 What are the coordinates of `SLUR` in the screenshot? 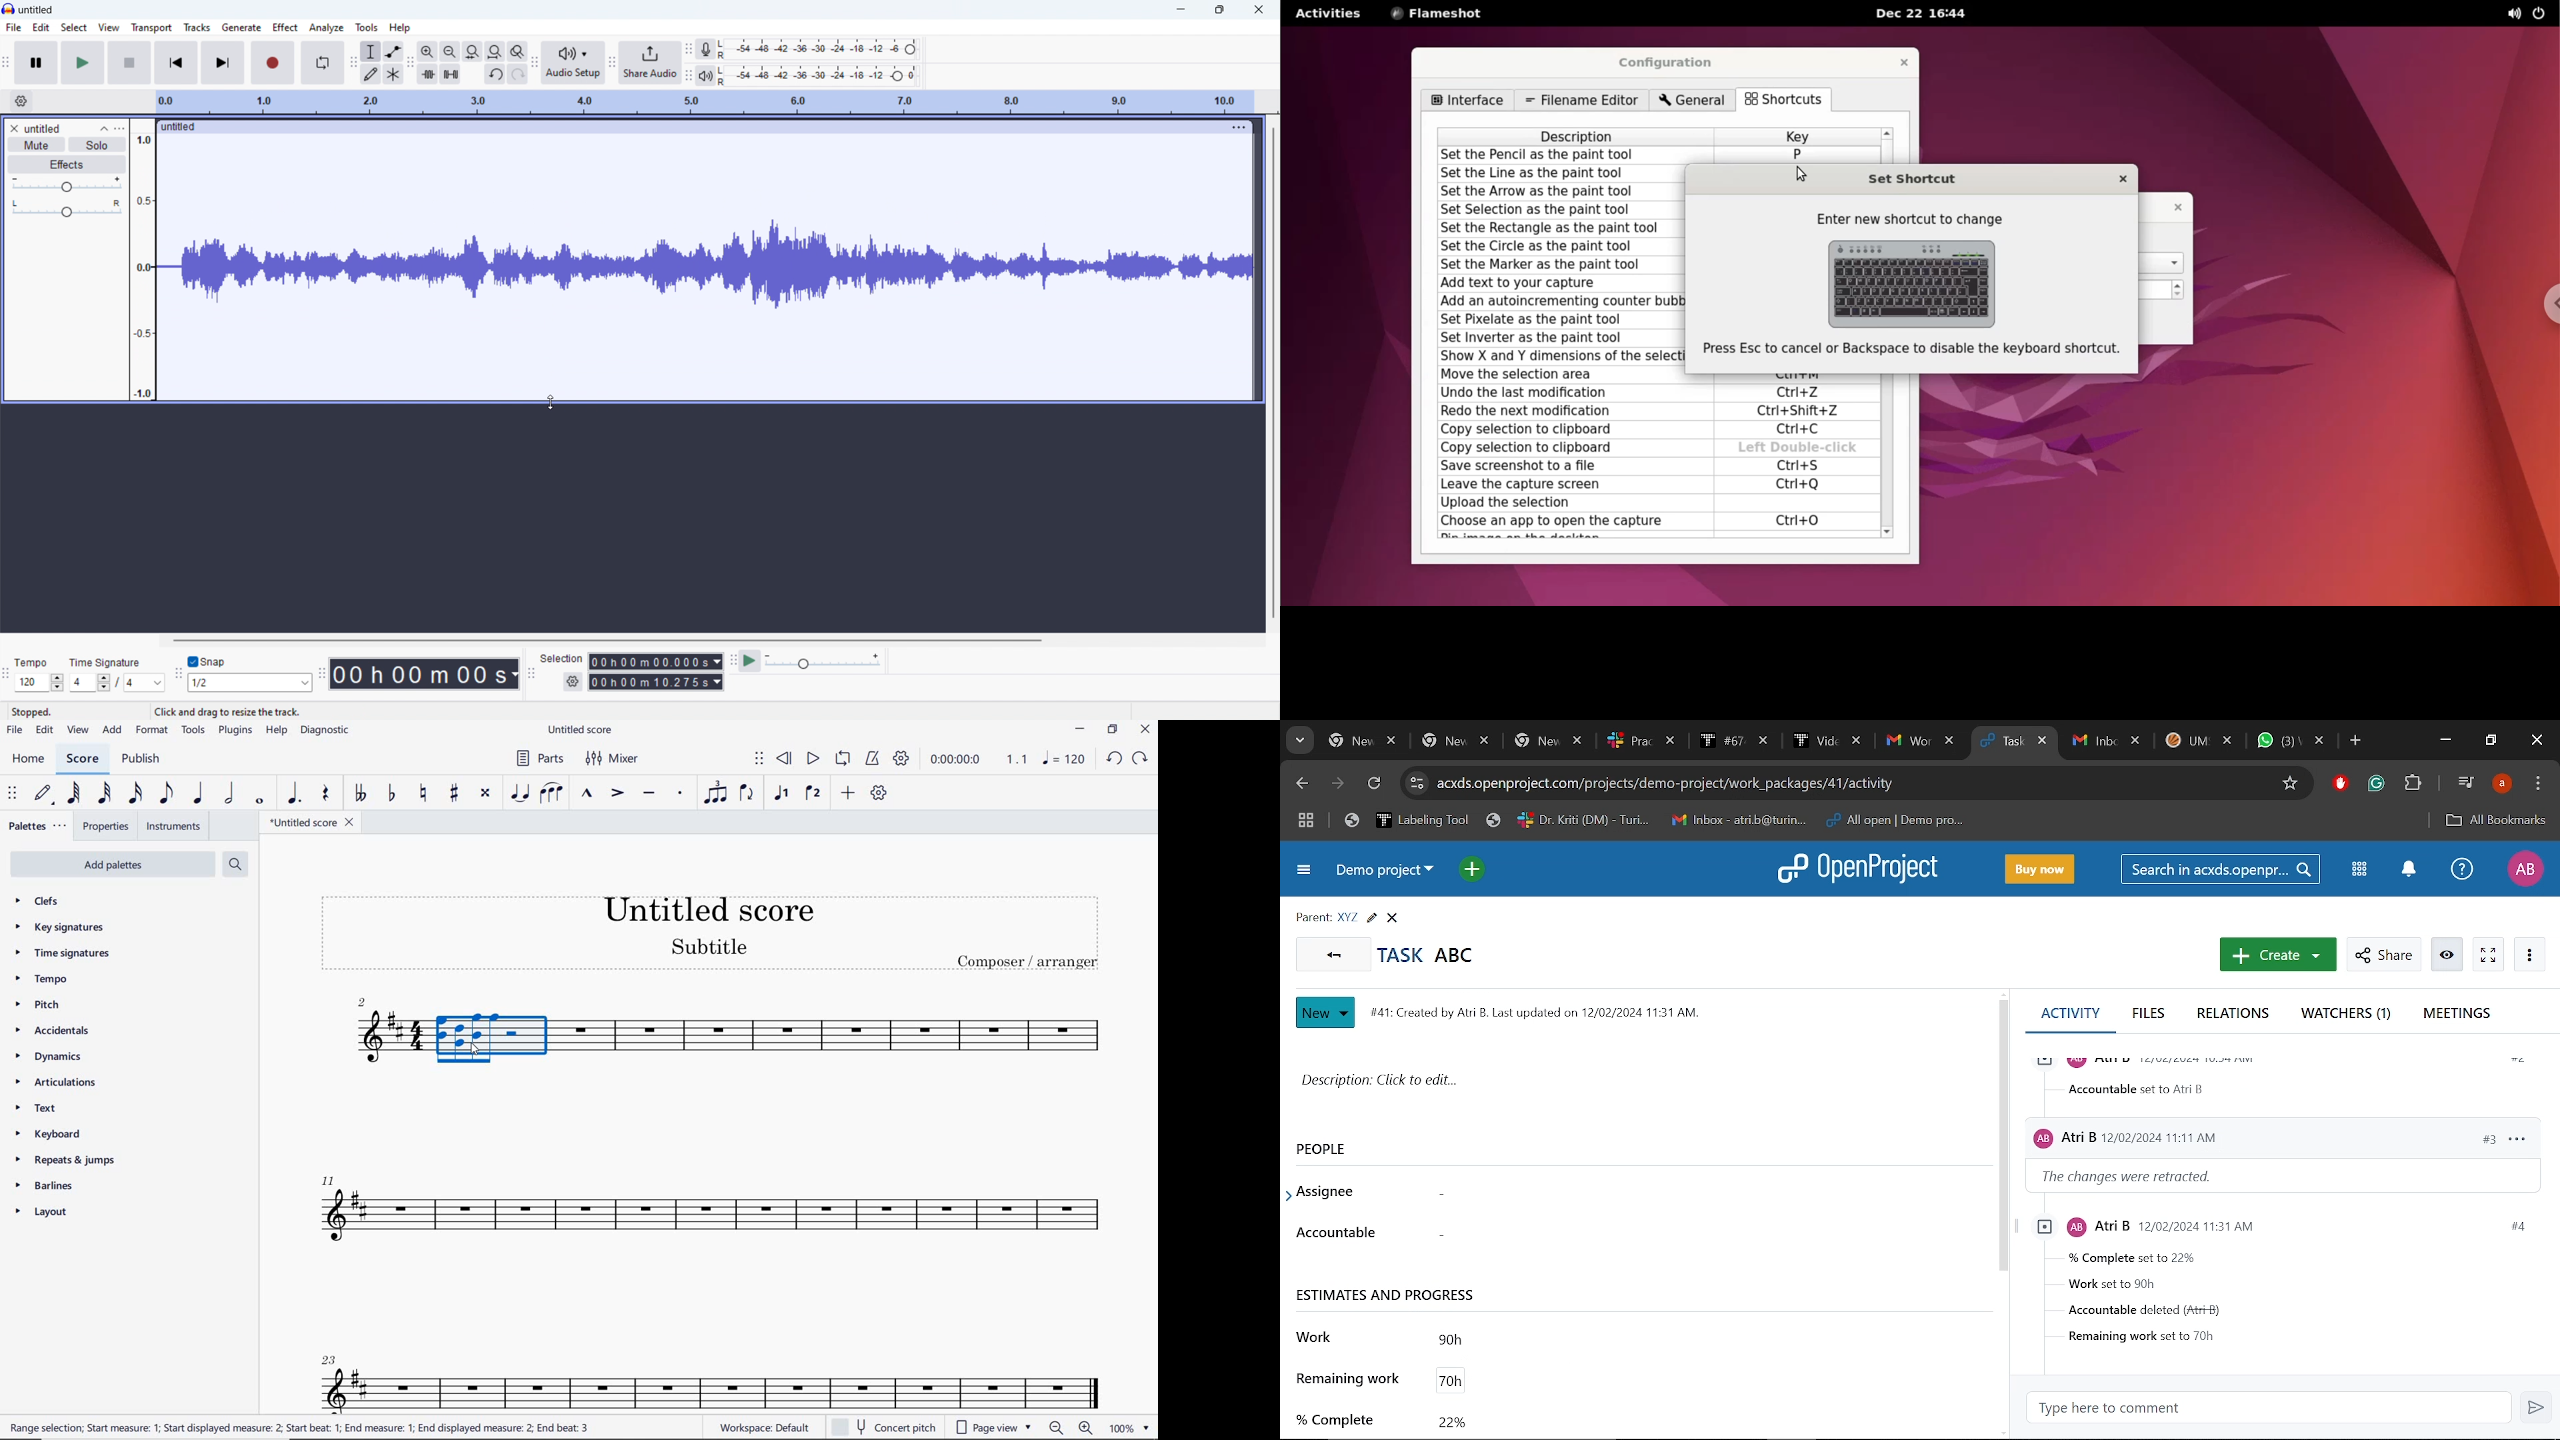 It's located at (552, 794).